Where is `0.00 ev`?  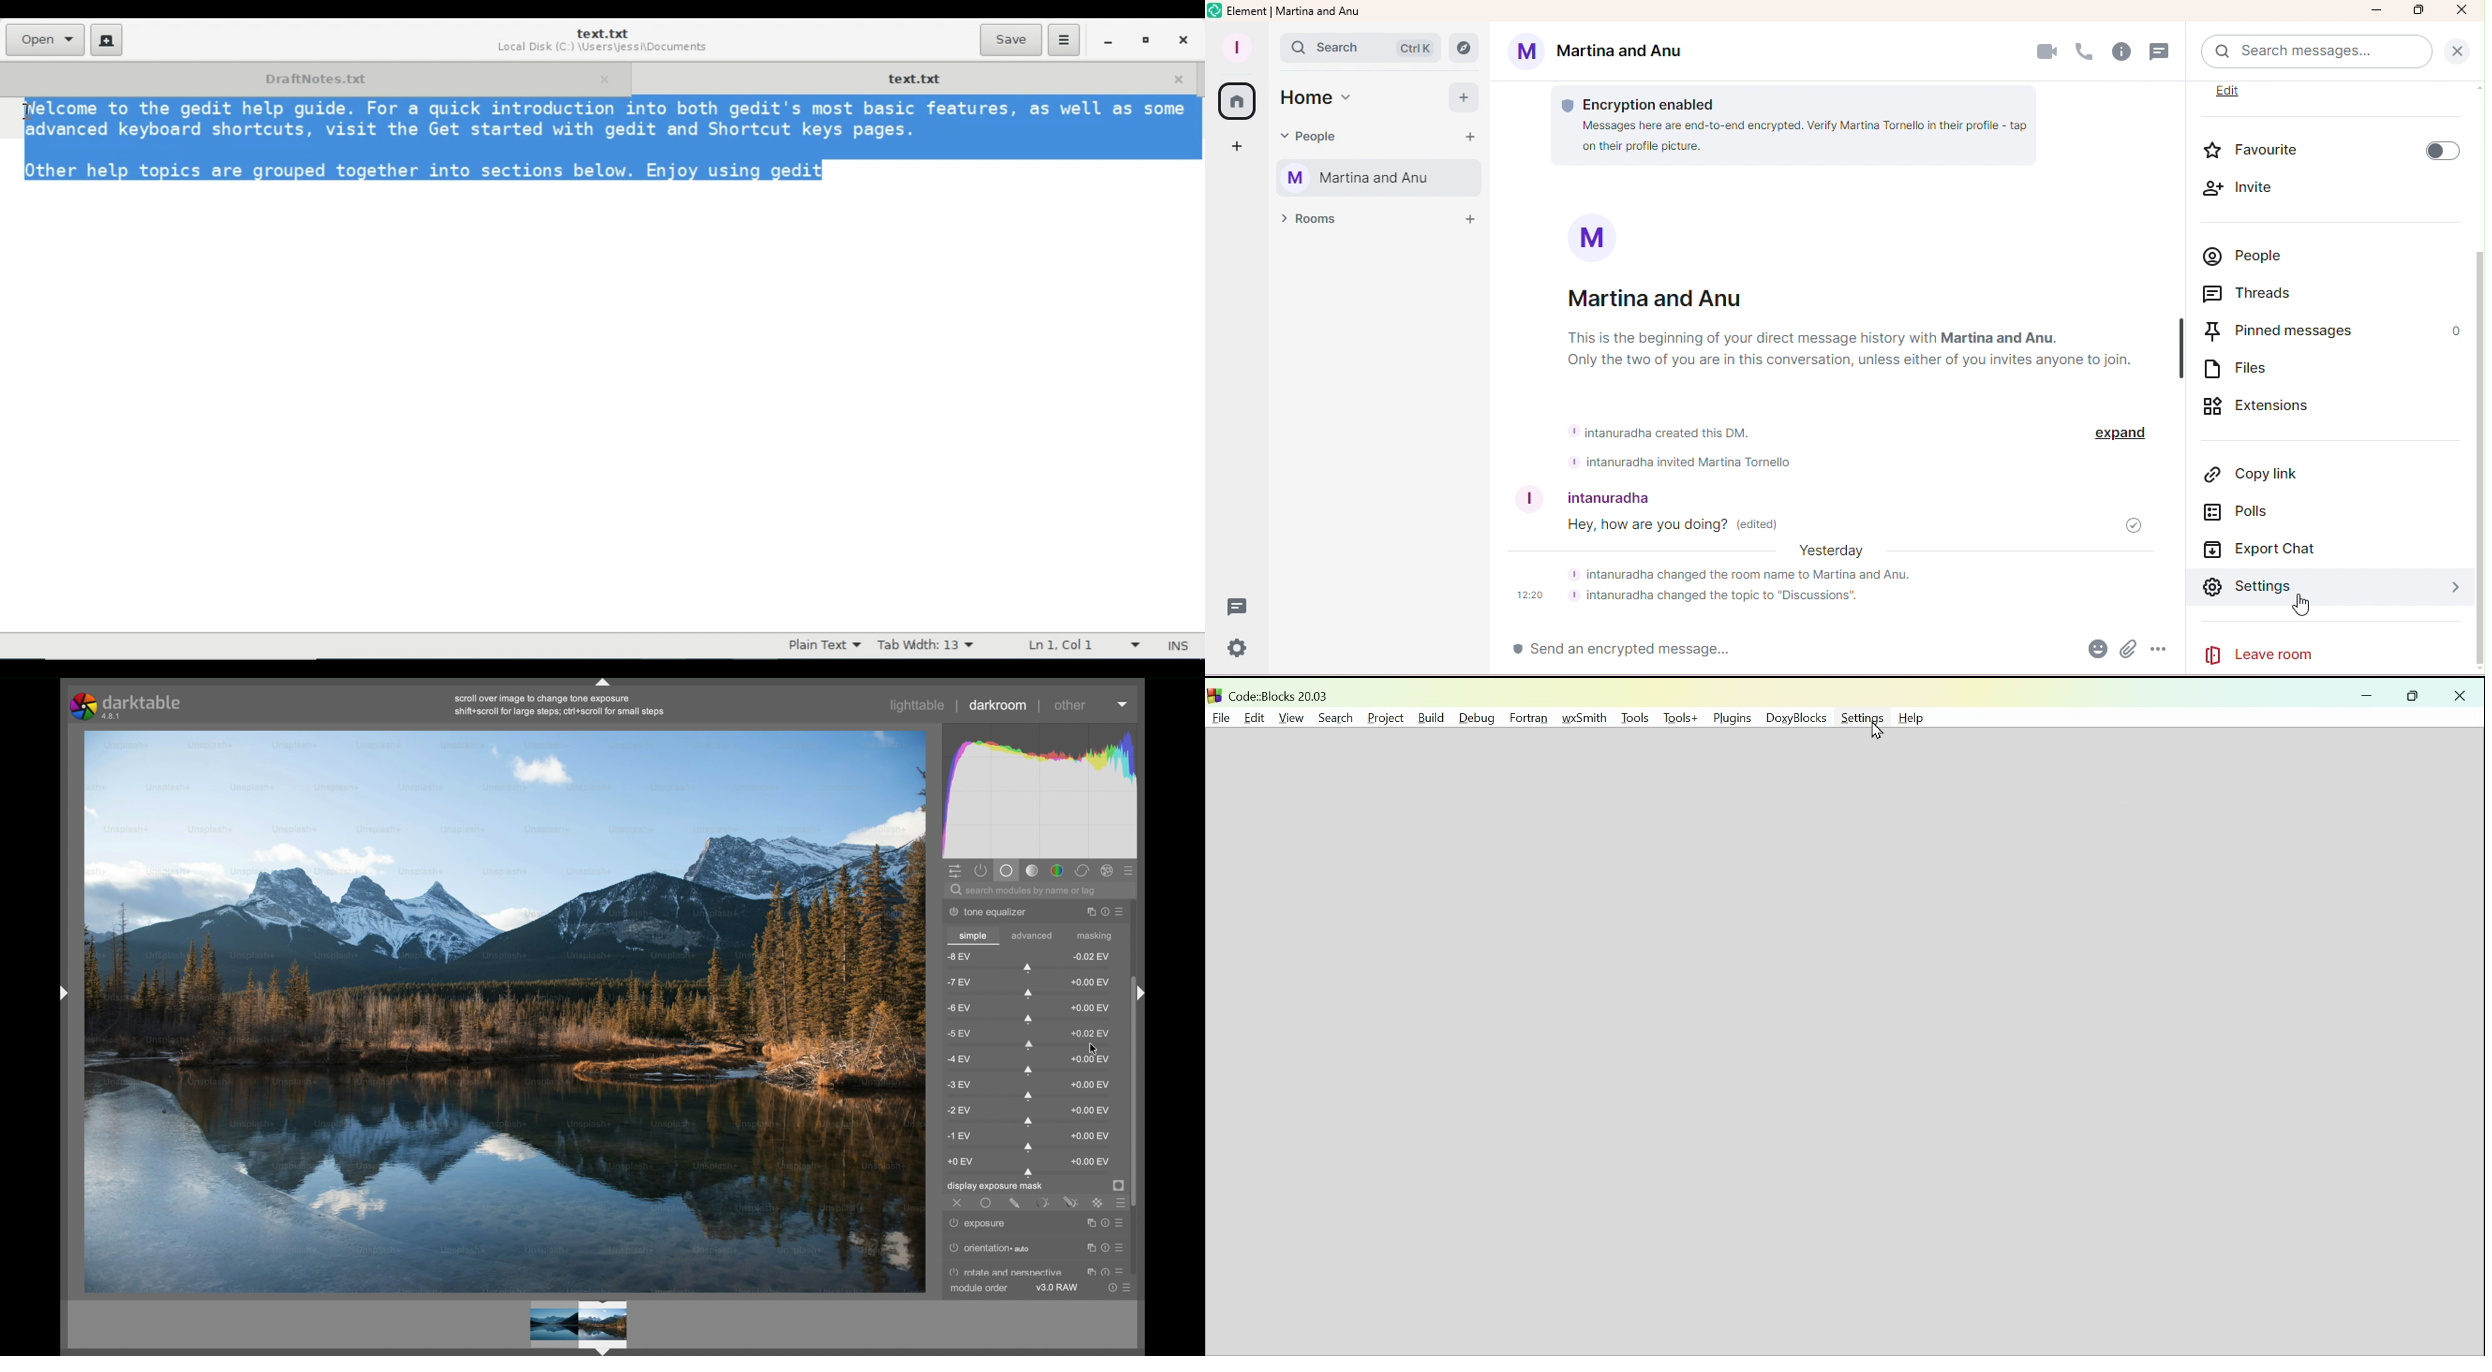 0.00 ev is located at coordinates (1090, 1060).